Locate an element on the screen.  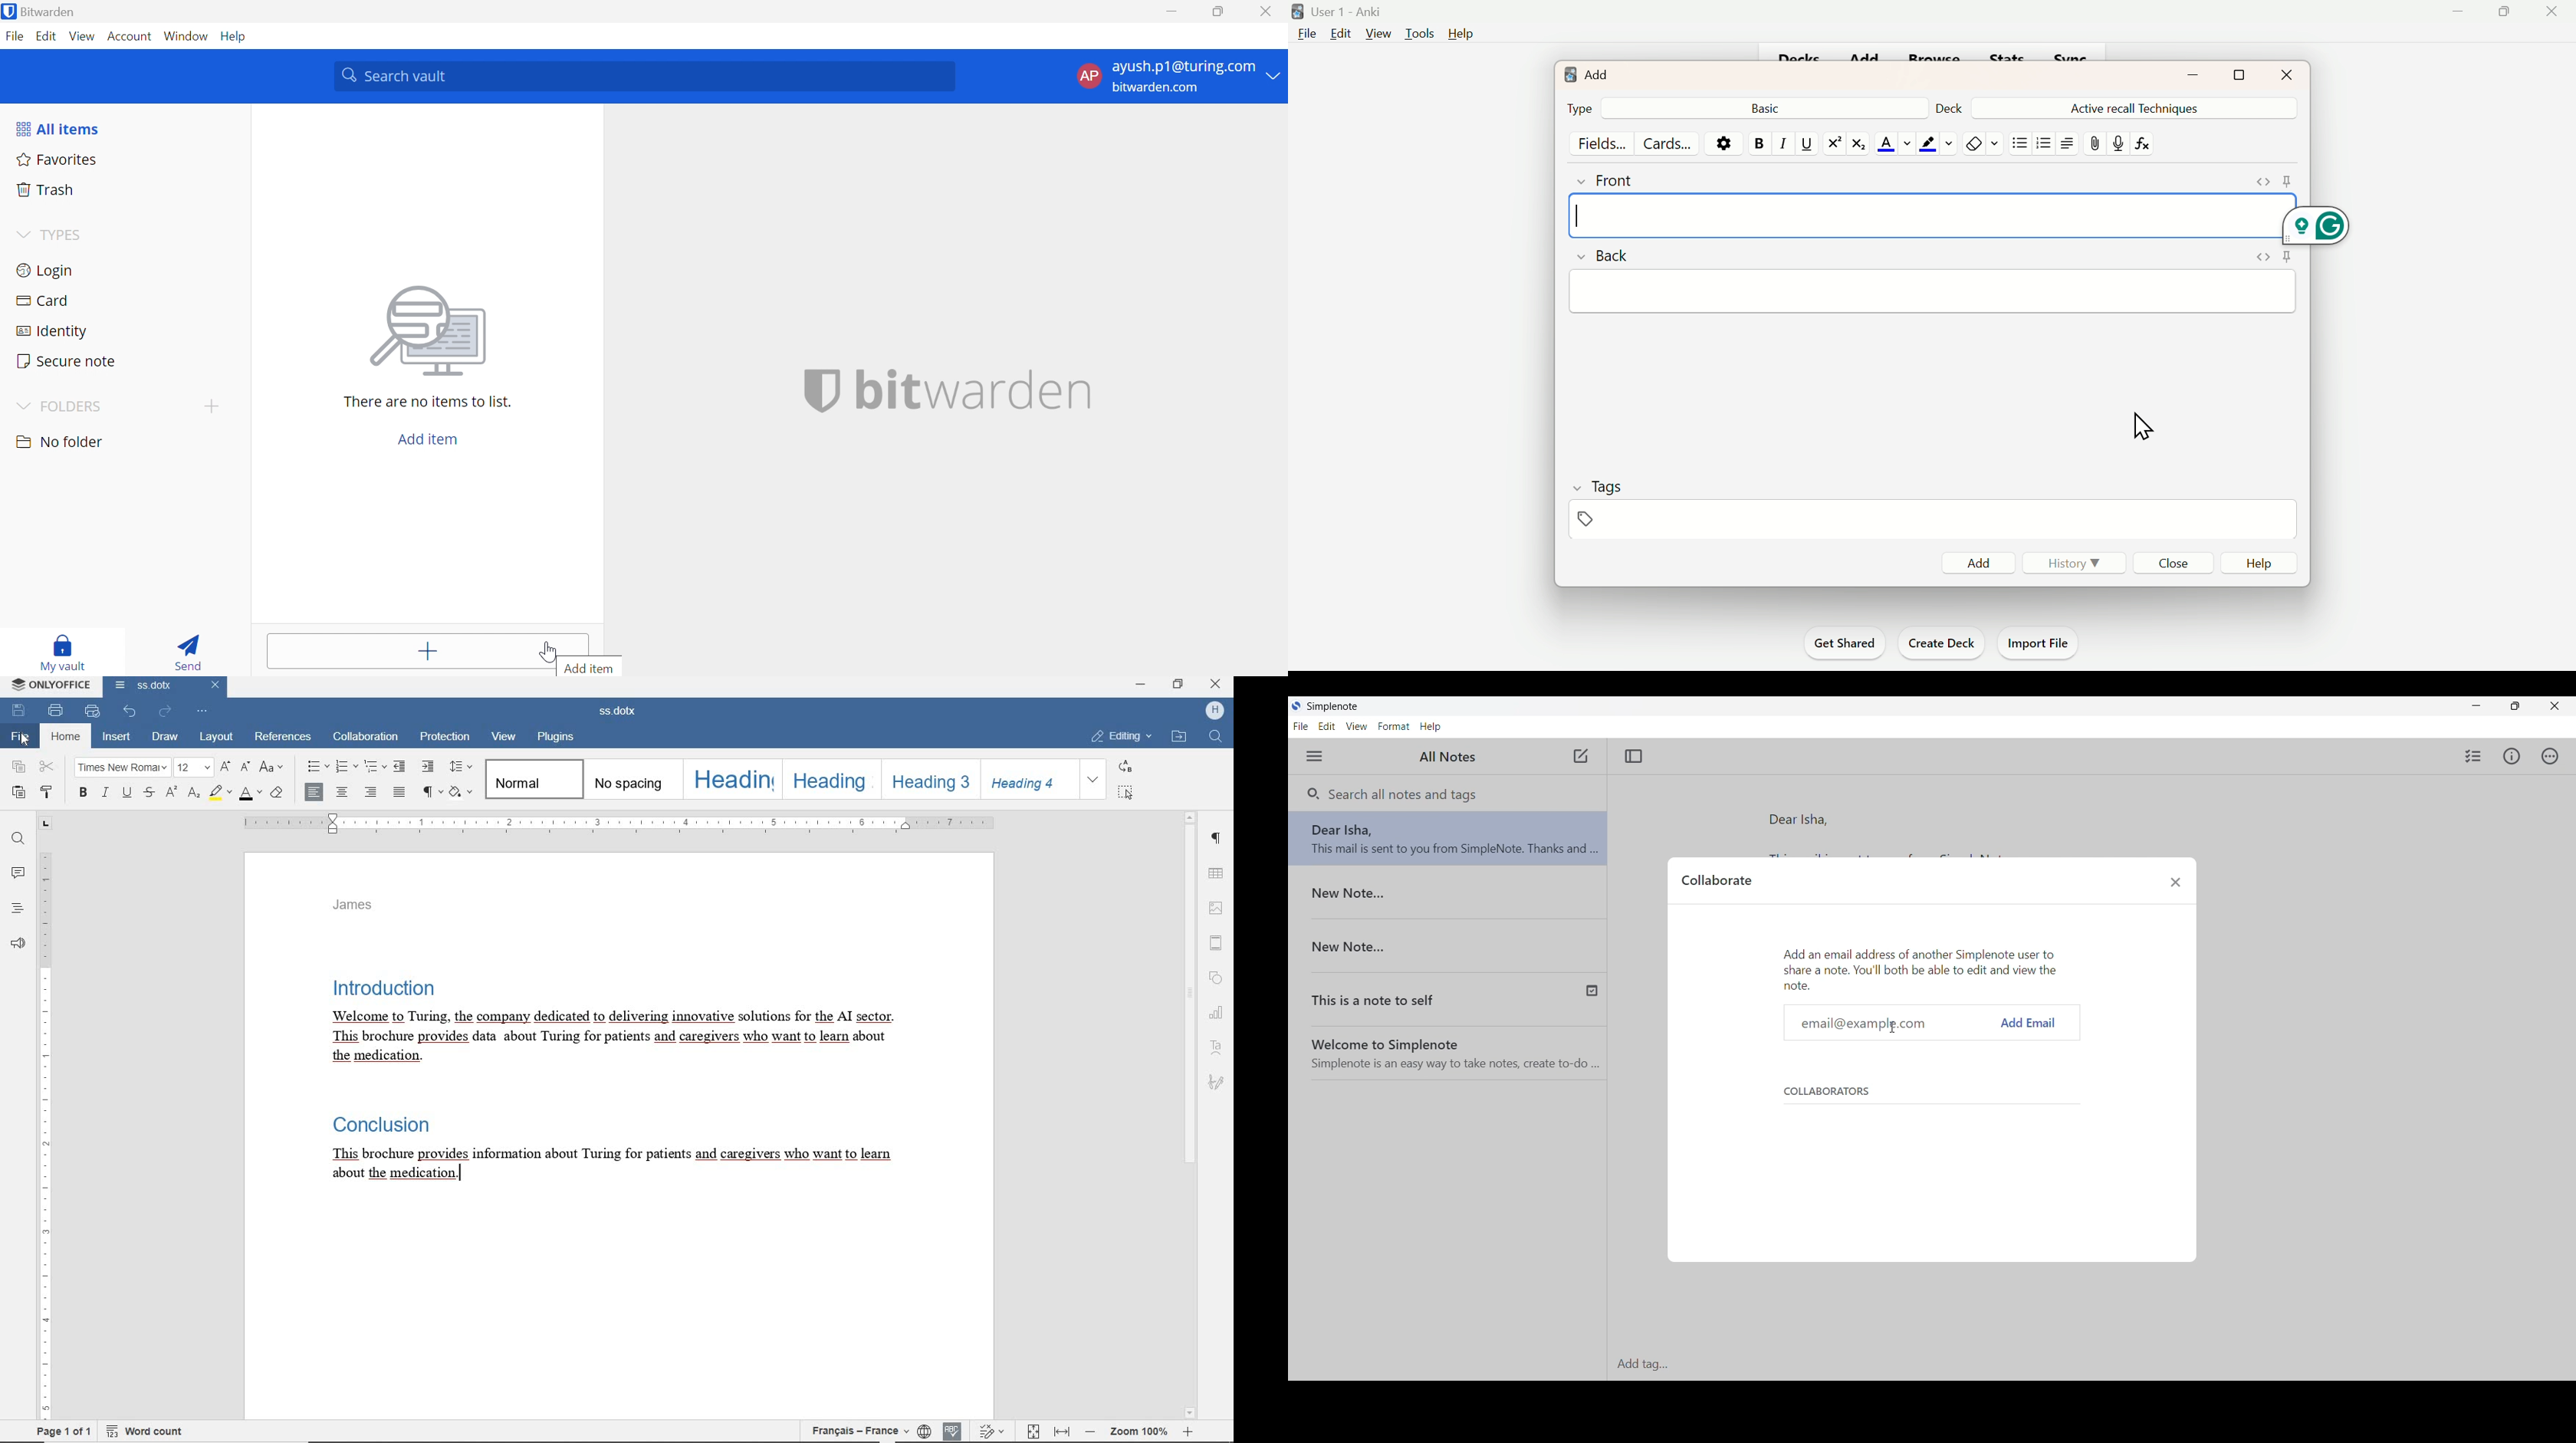
HEADER TEXT is located at coordinates (361, 908).